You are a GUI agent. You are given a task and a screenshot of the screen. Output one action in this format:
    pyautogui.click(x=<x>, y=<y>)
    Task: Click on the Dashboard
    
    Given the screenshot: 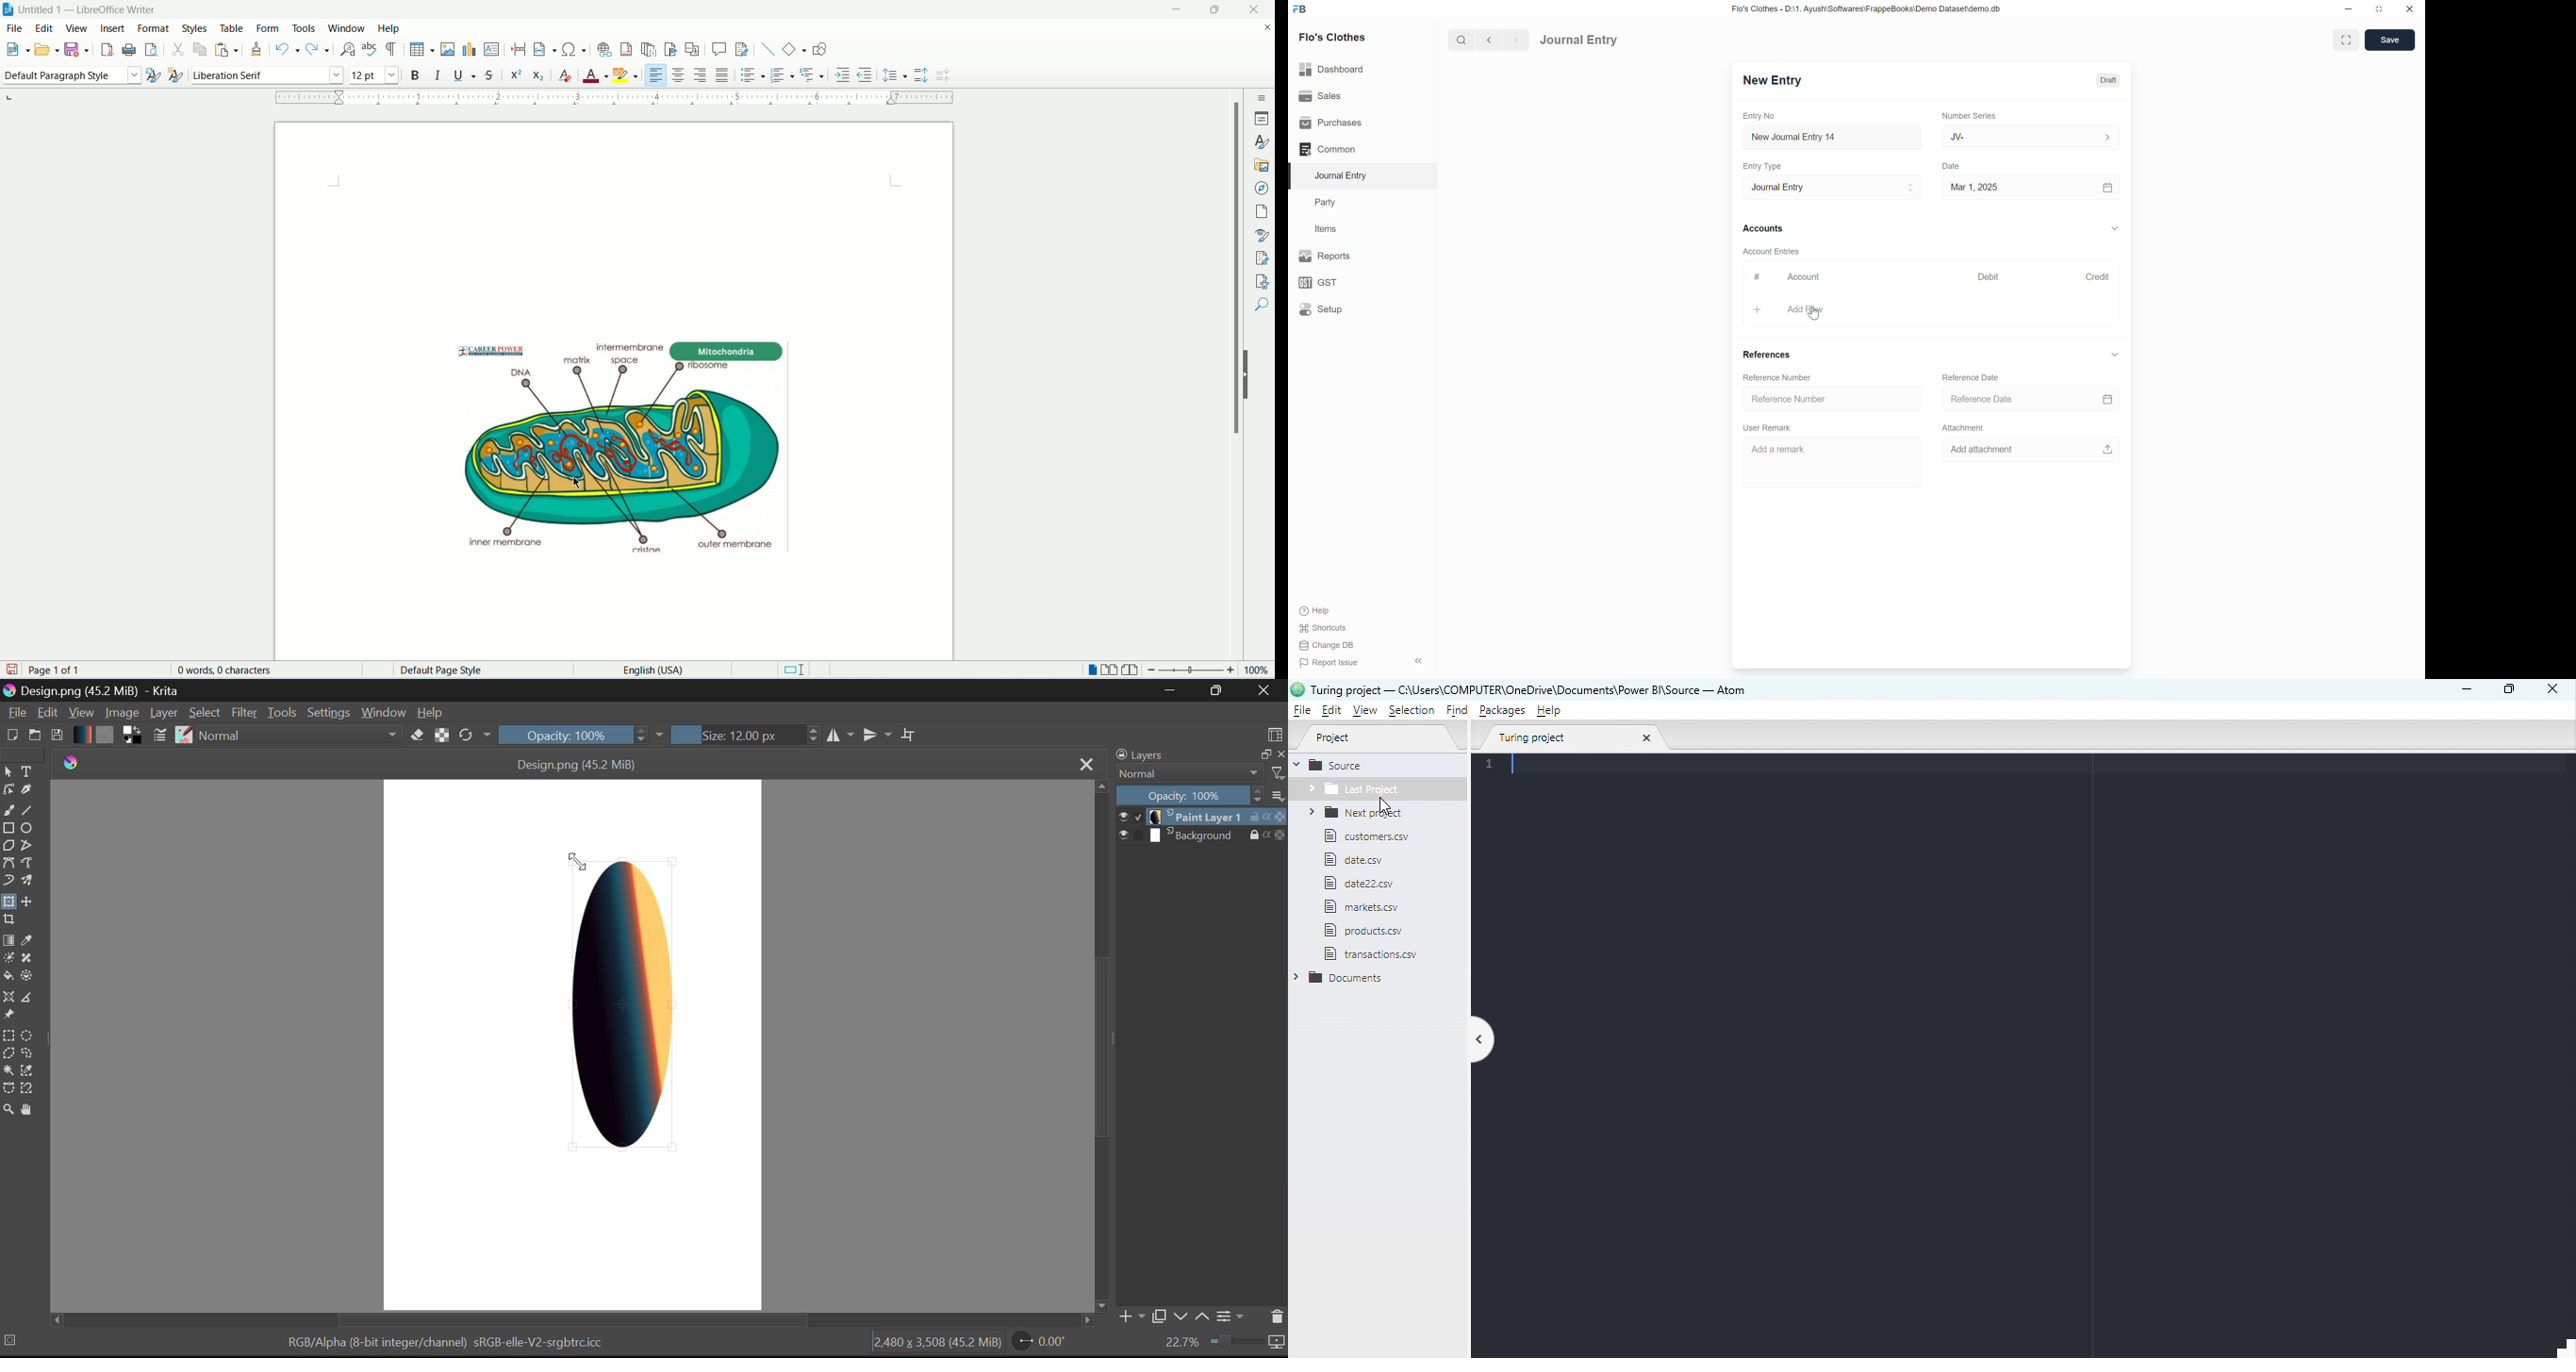 What is the action you would take?
    pyautogui.click(x=1332, y=69)
    